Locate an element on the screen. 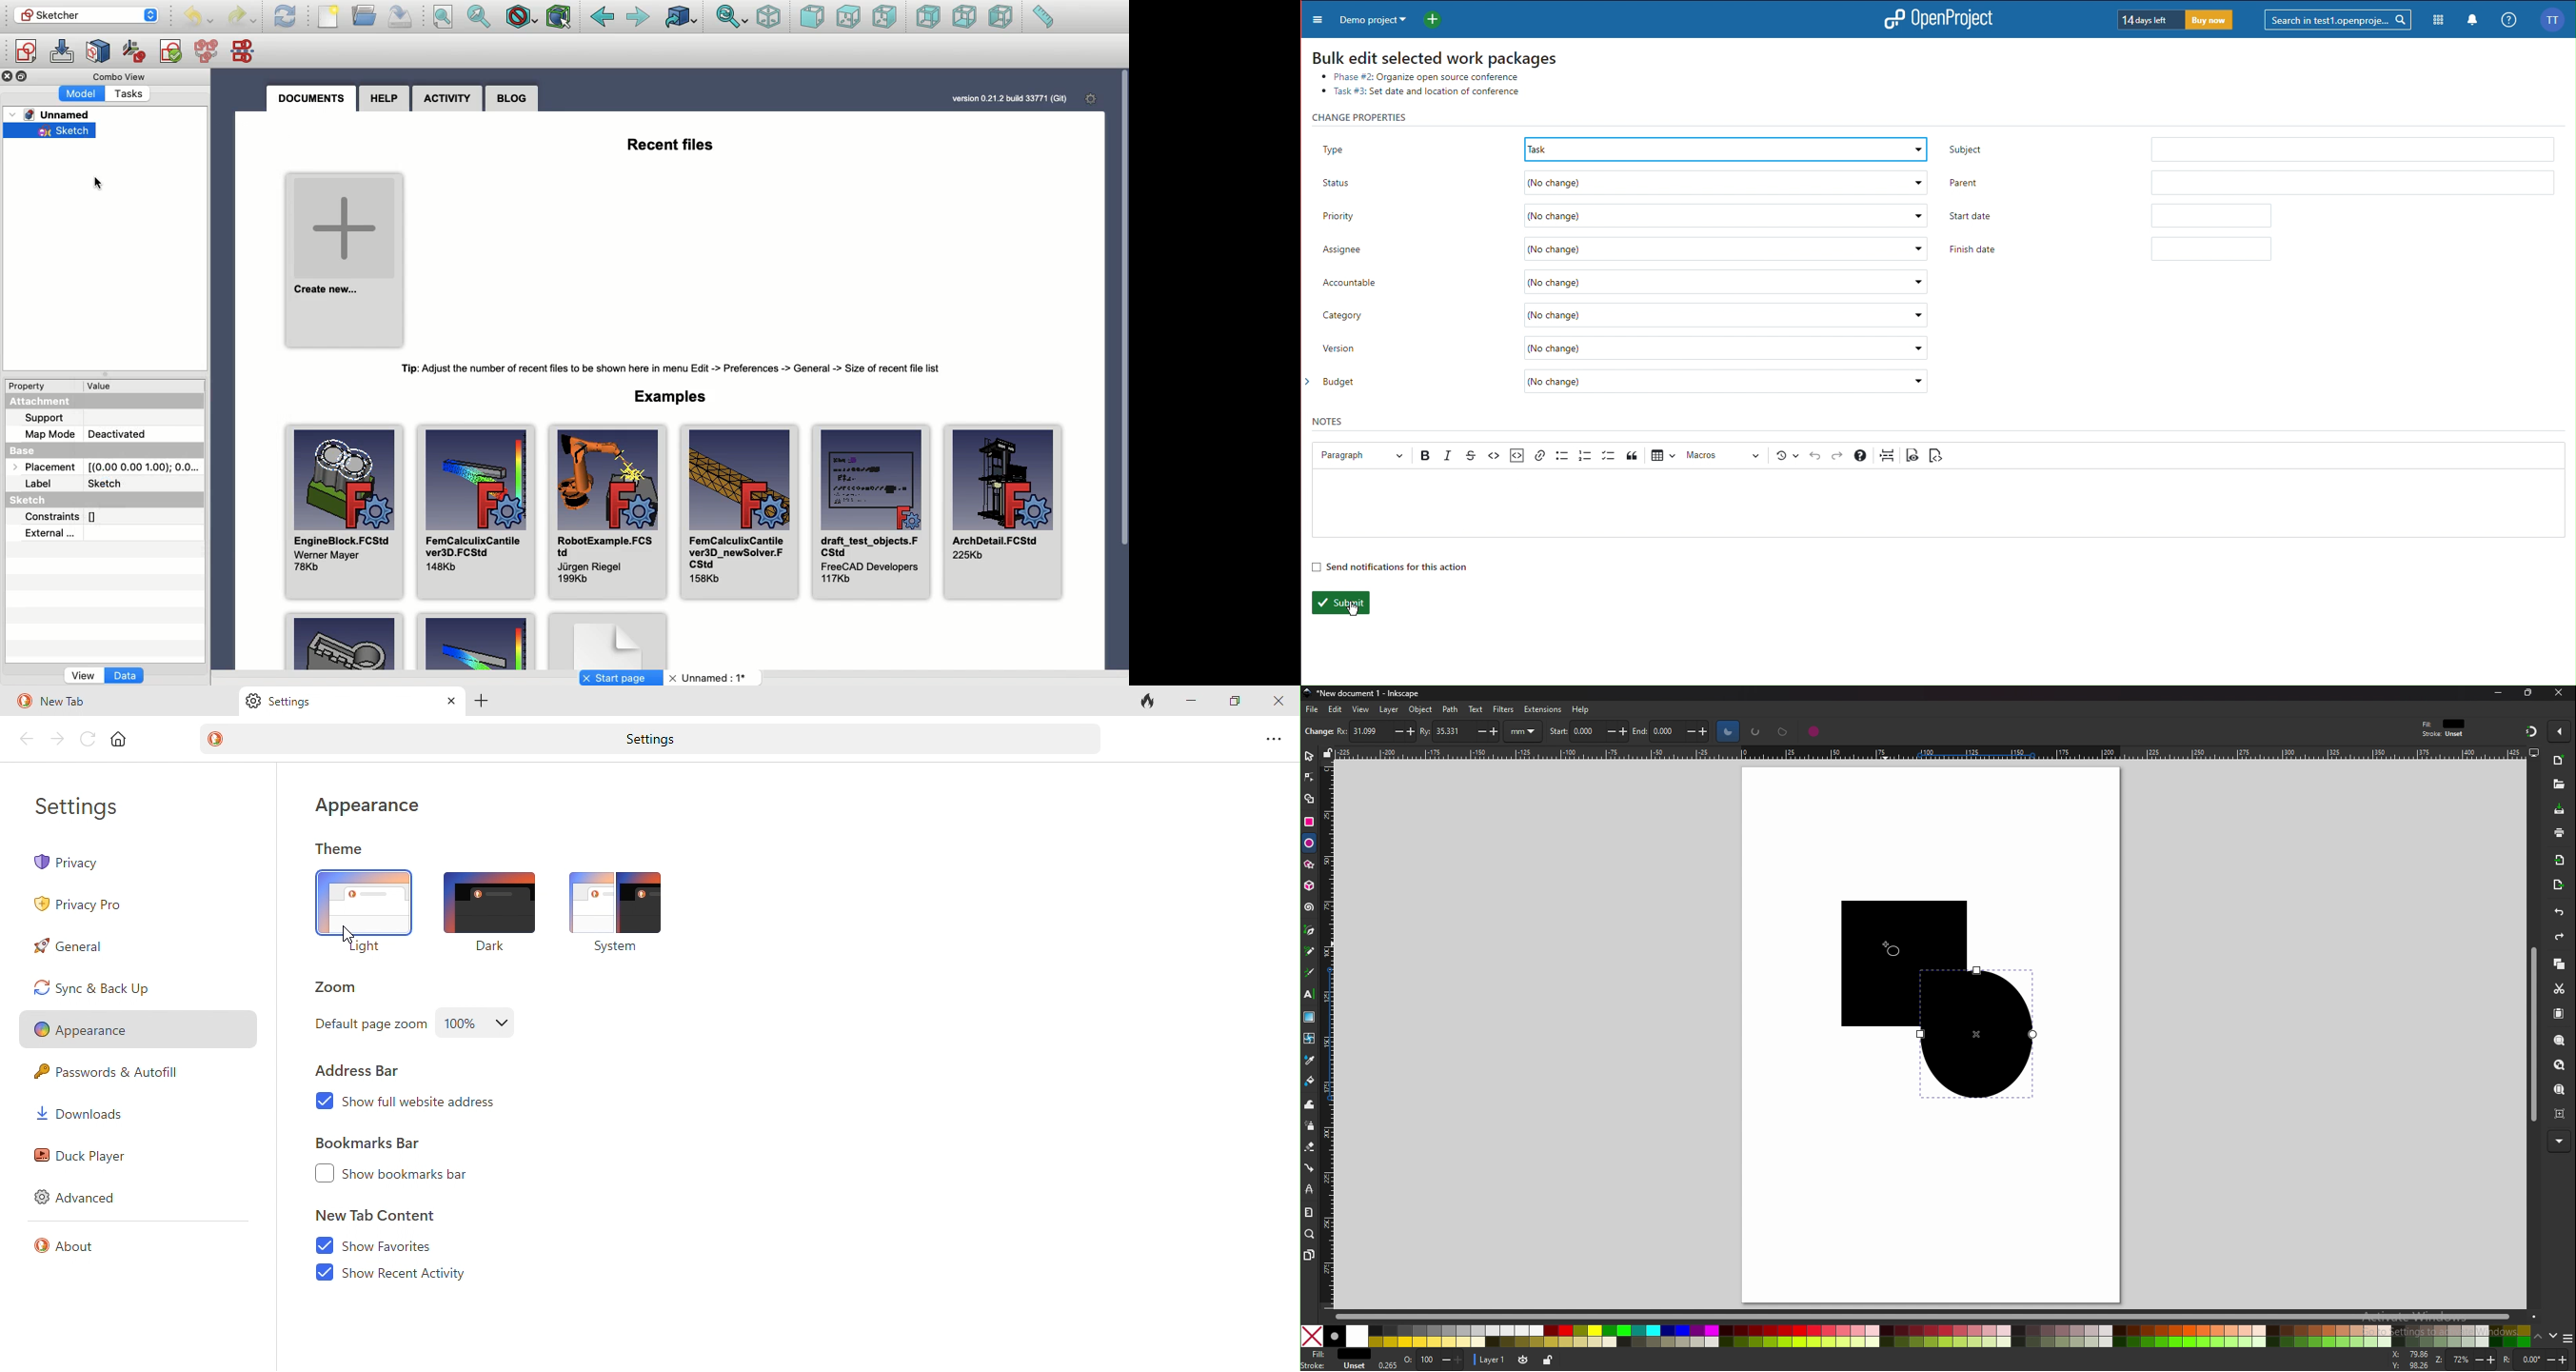 The width and height of the screenshot is (2576, 1372). ArchDetail is located at coordinates (1004, 515).